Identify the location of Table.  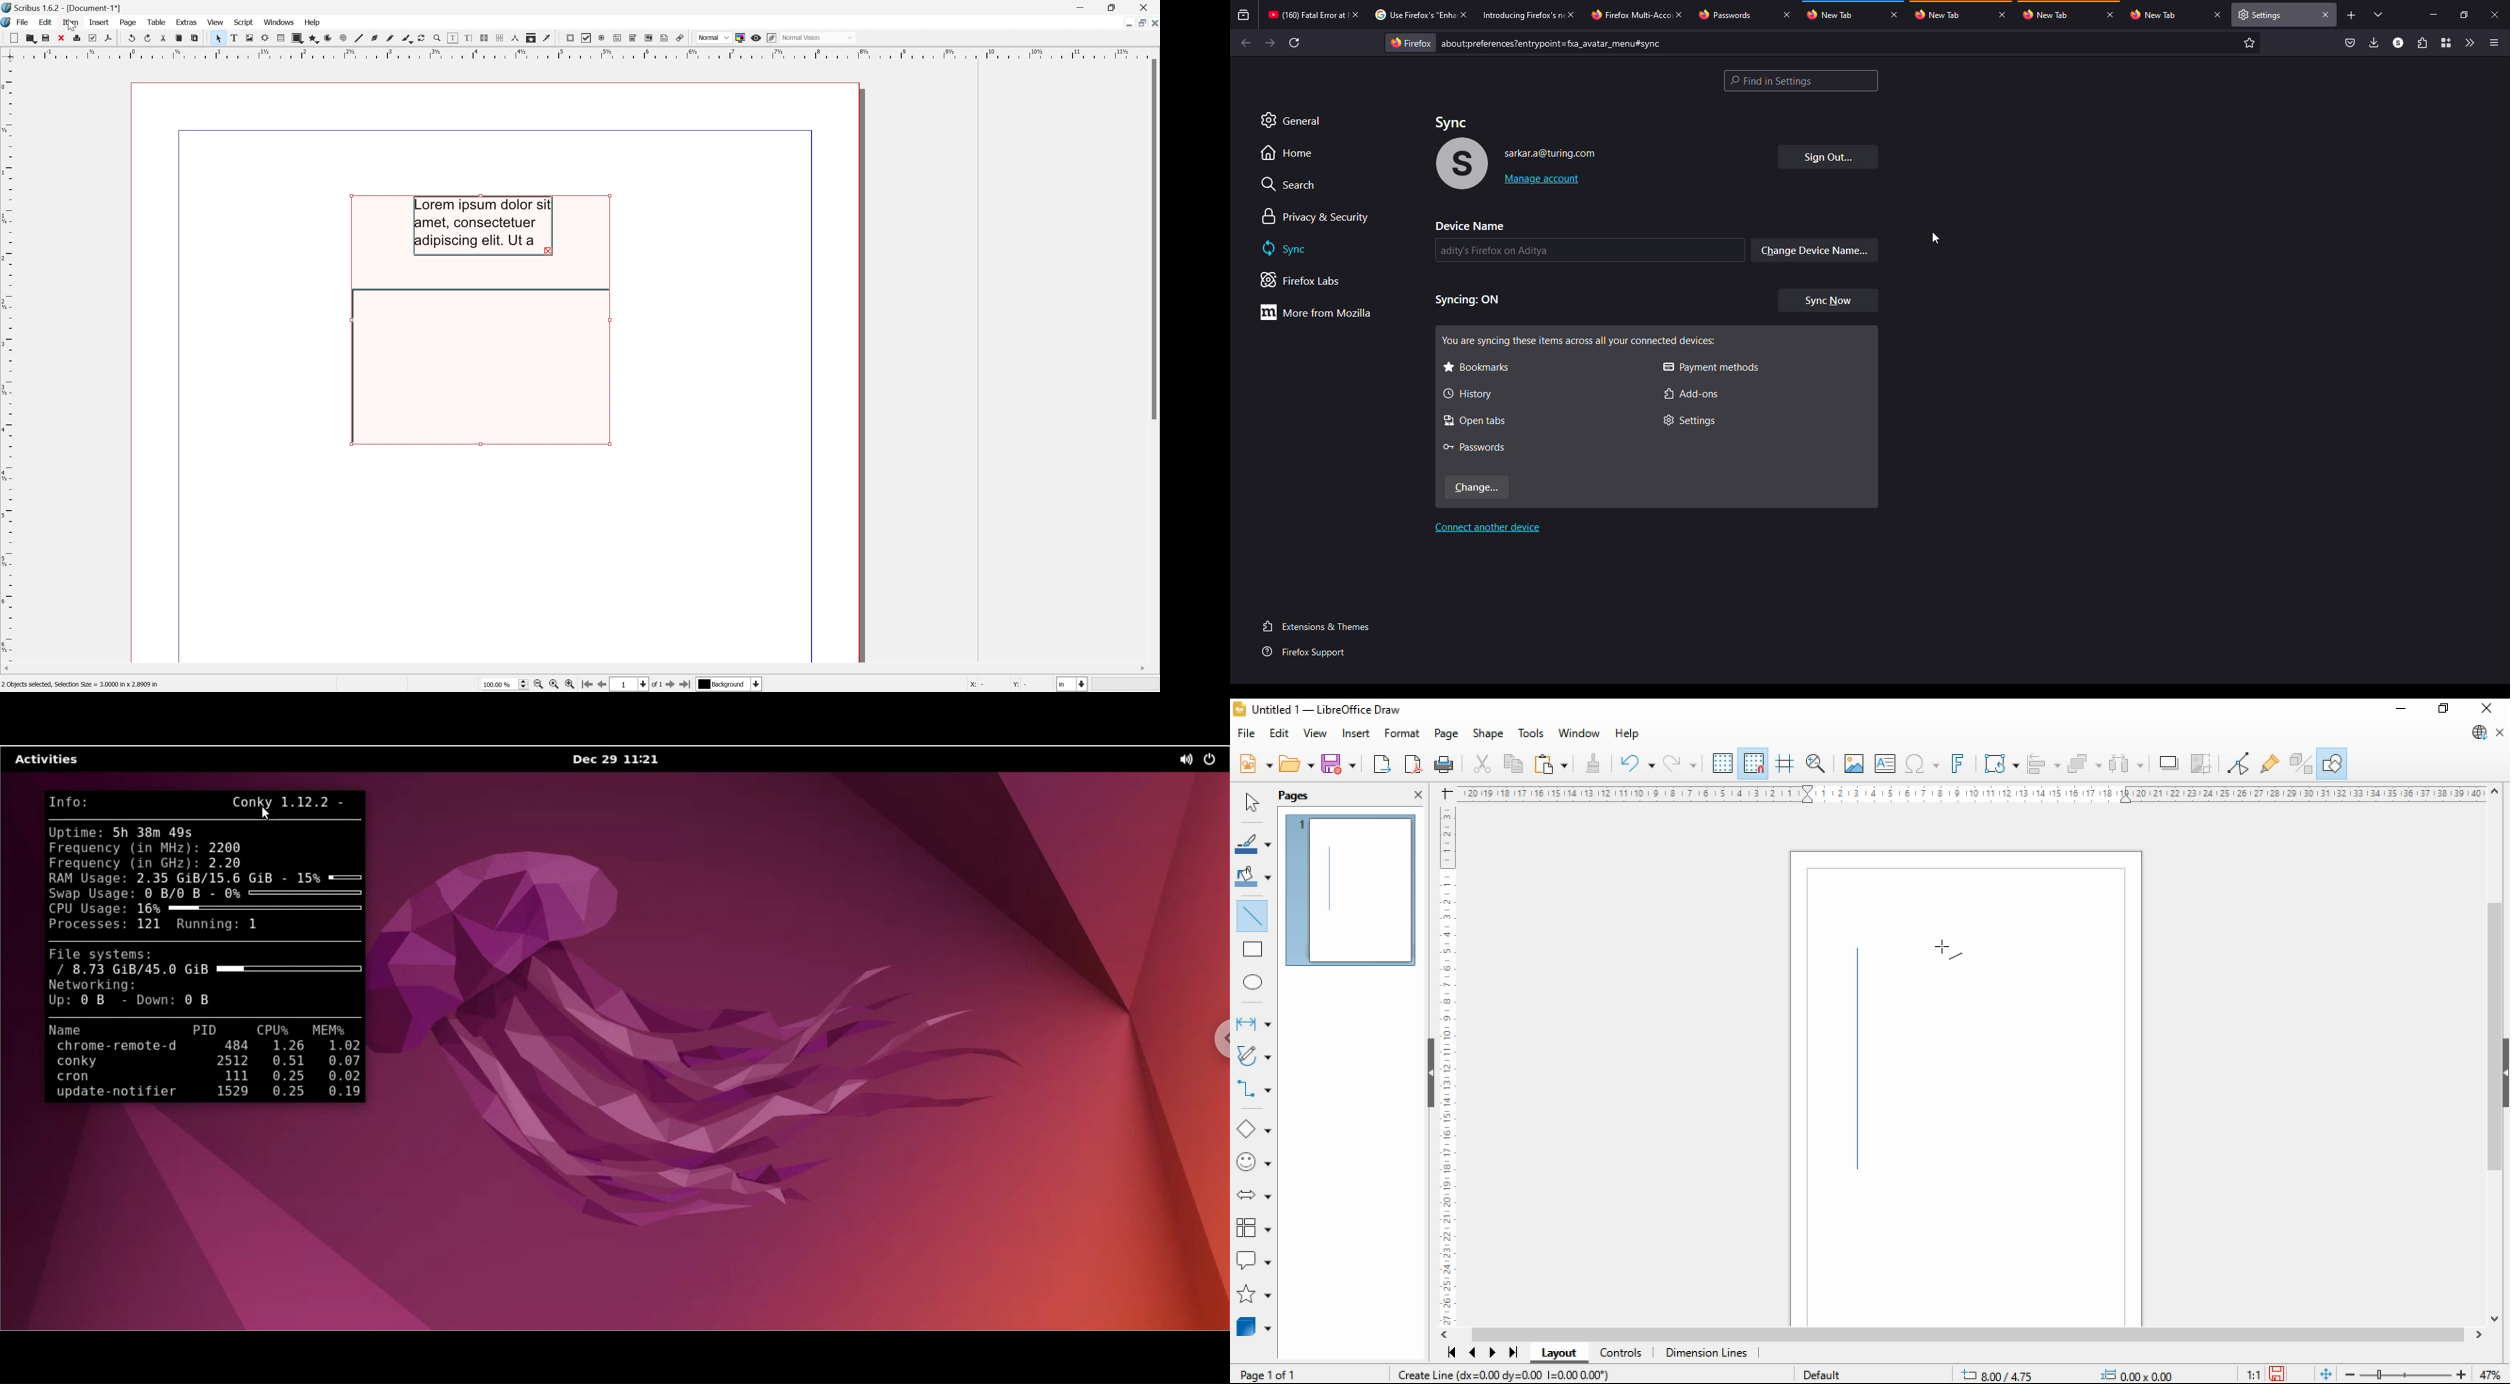
(157, 23).